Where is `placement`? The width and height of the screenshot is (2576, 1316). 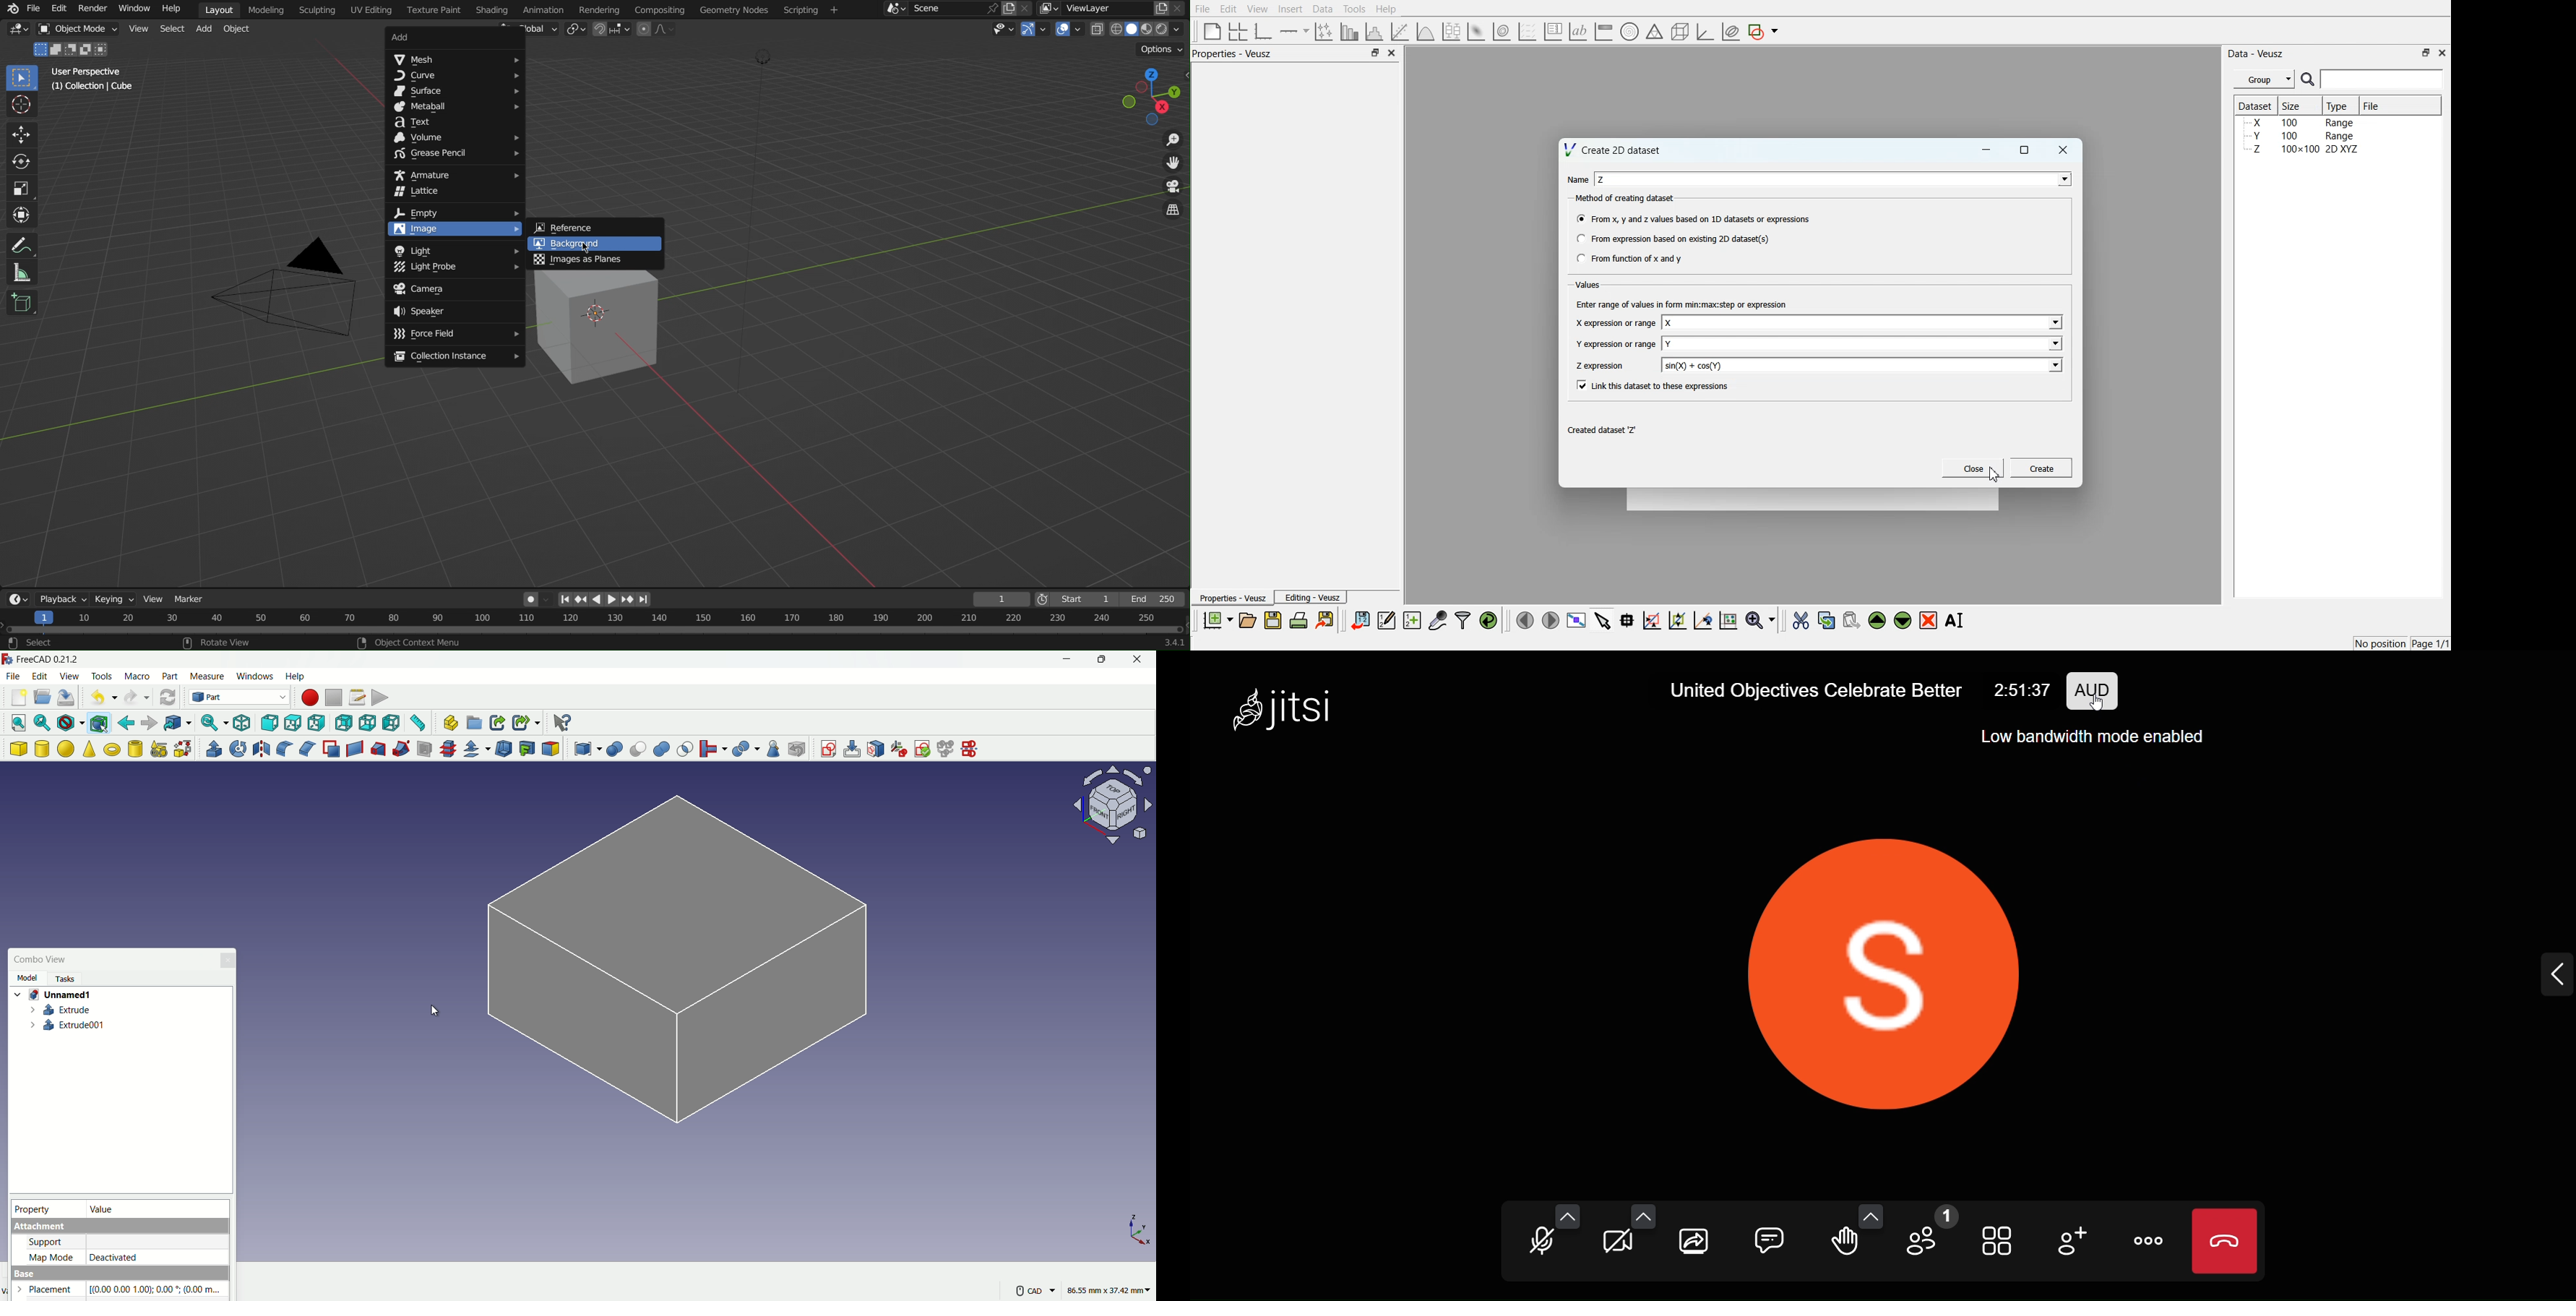
placement is located at coordinates (48, 1291).